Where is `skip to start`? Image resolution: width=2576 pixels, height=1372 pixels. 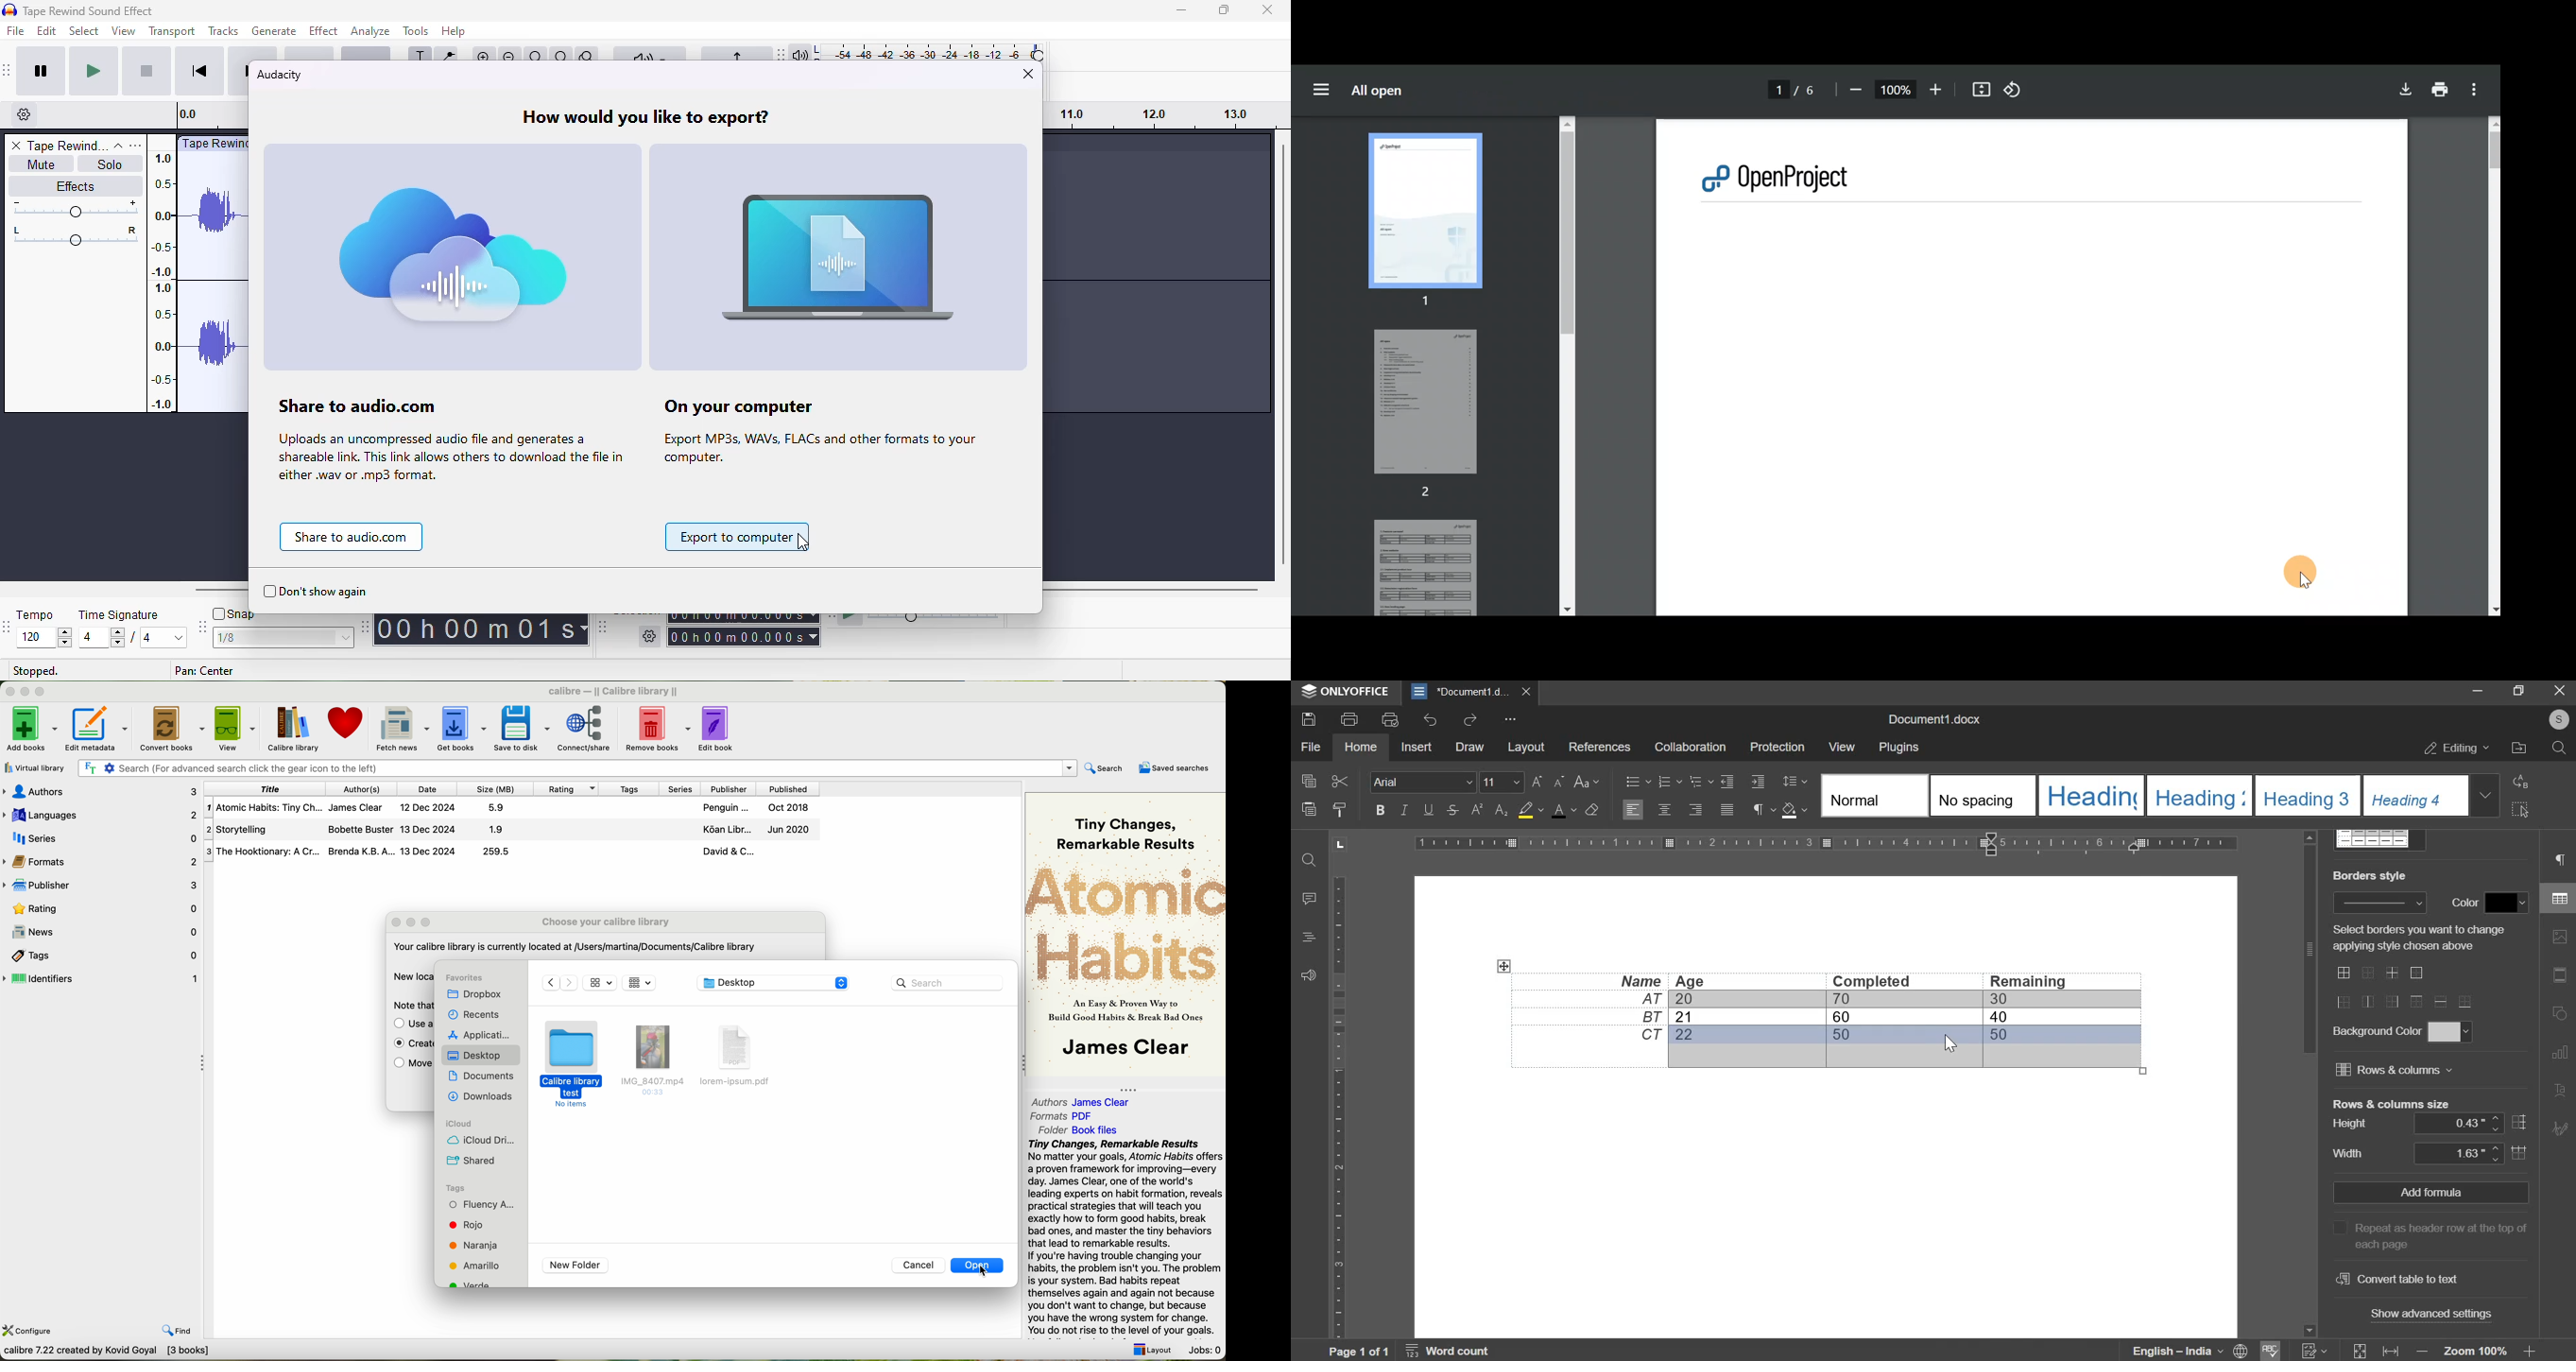 skip to start is located at coordinates (201, 71).